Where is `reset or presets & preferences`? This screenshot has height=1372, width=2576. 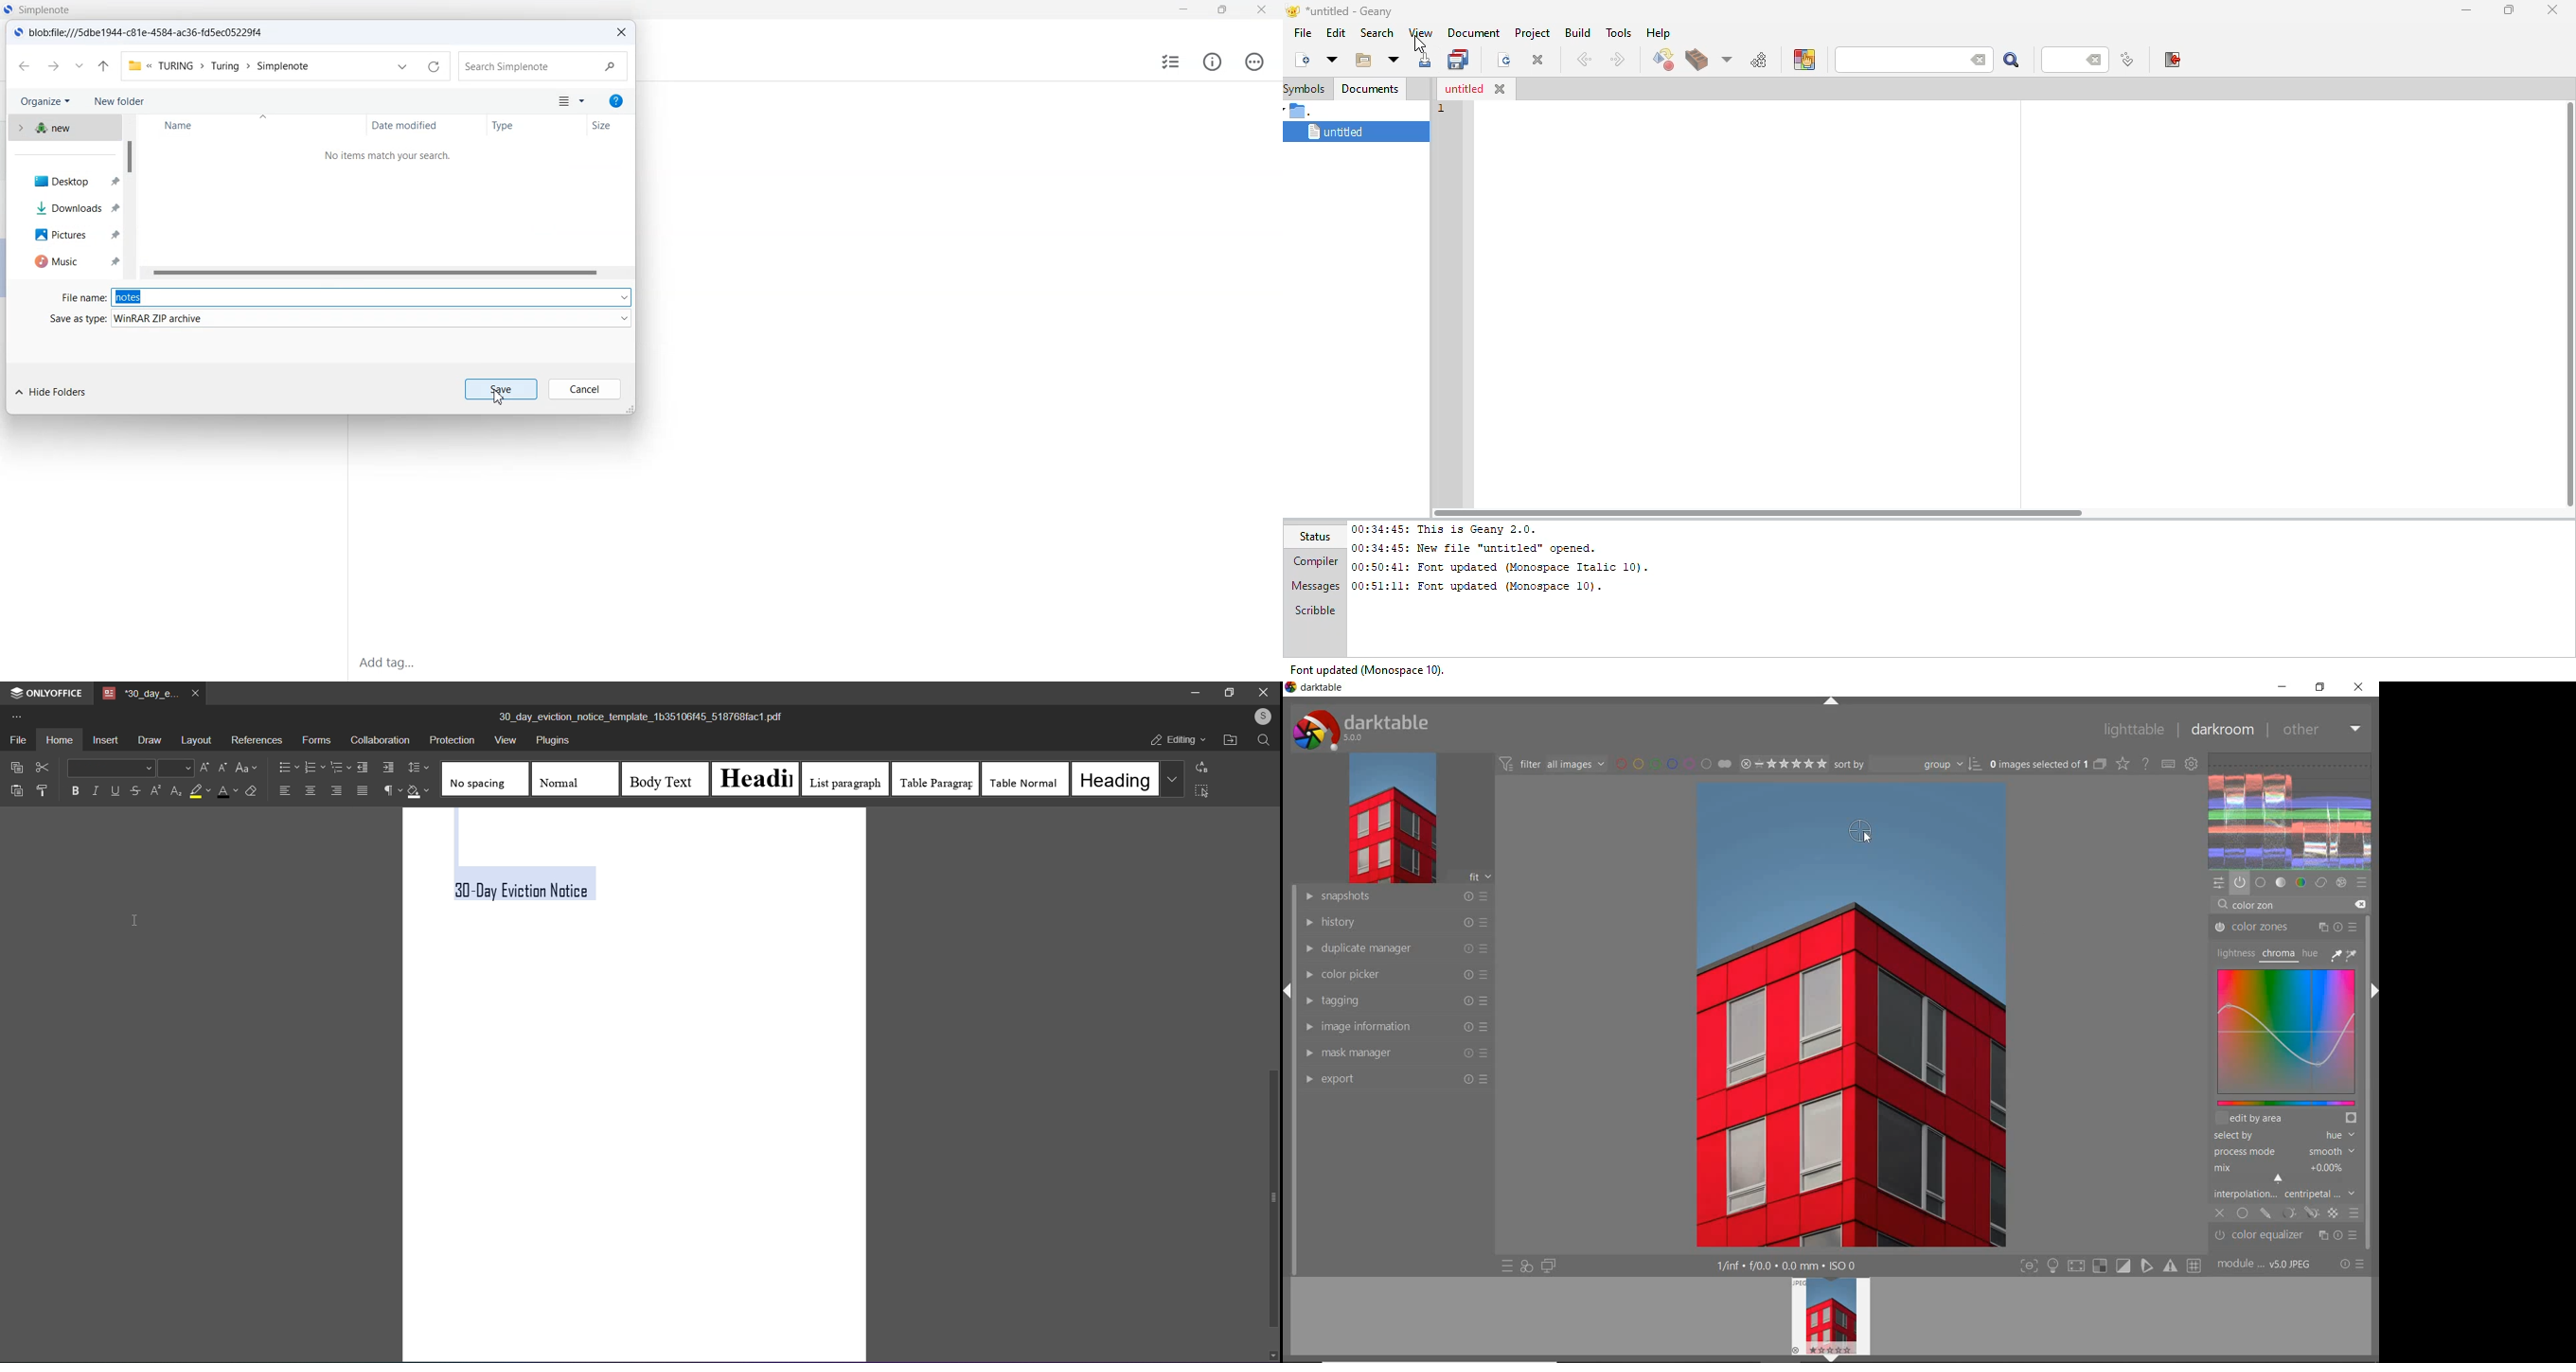
reset or presets & preferences is located at coordinates (2352, 1265).